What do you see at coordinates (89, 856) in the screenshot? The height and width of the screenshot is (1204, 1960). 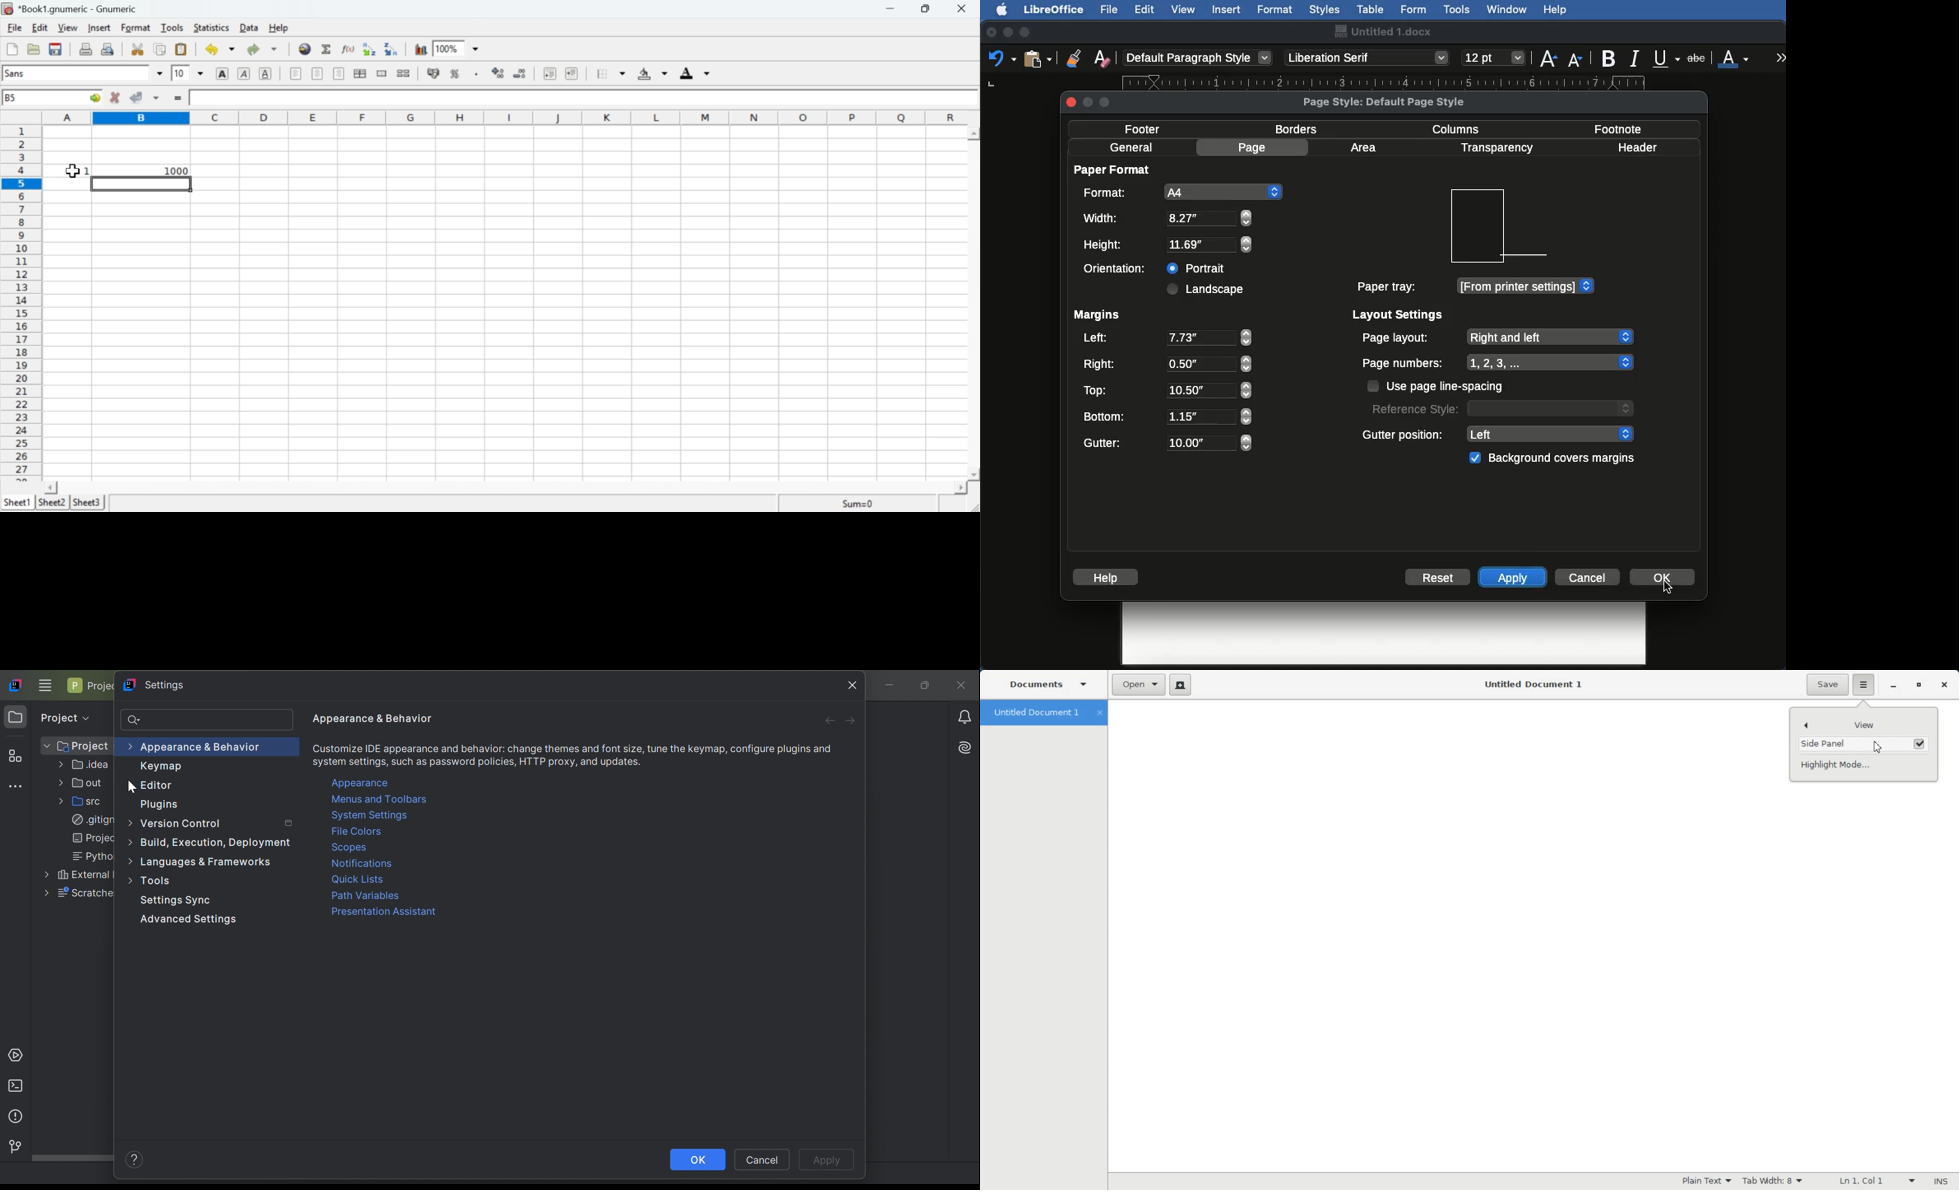 I see `Pytho` at bounding box center [89, 856].